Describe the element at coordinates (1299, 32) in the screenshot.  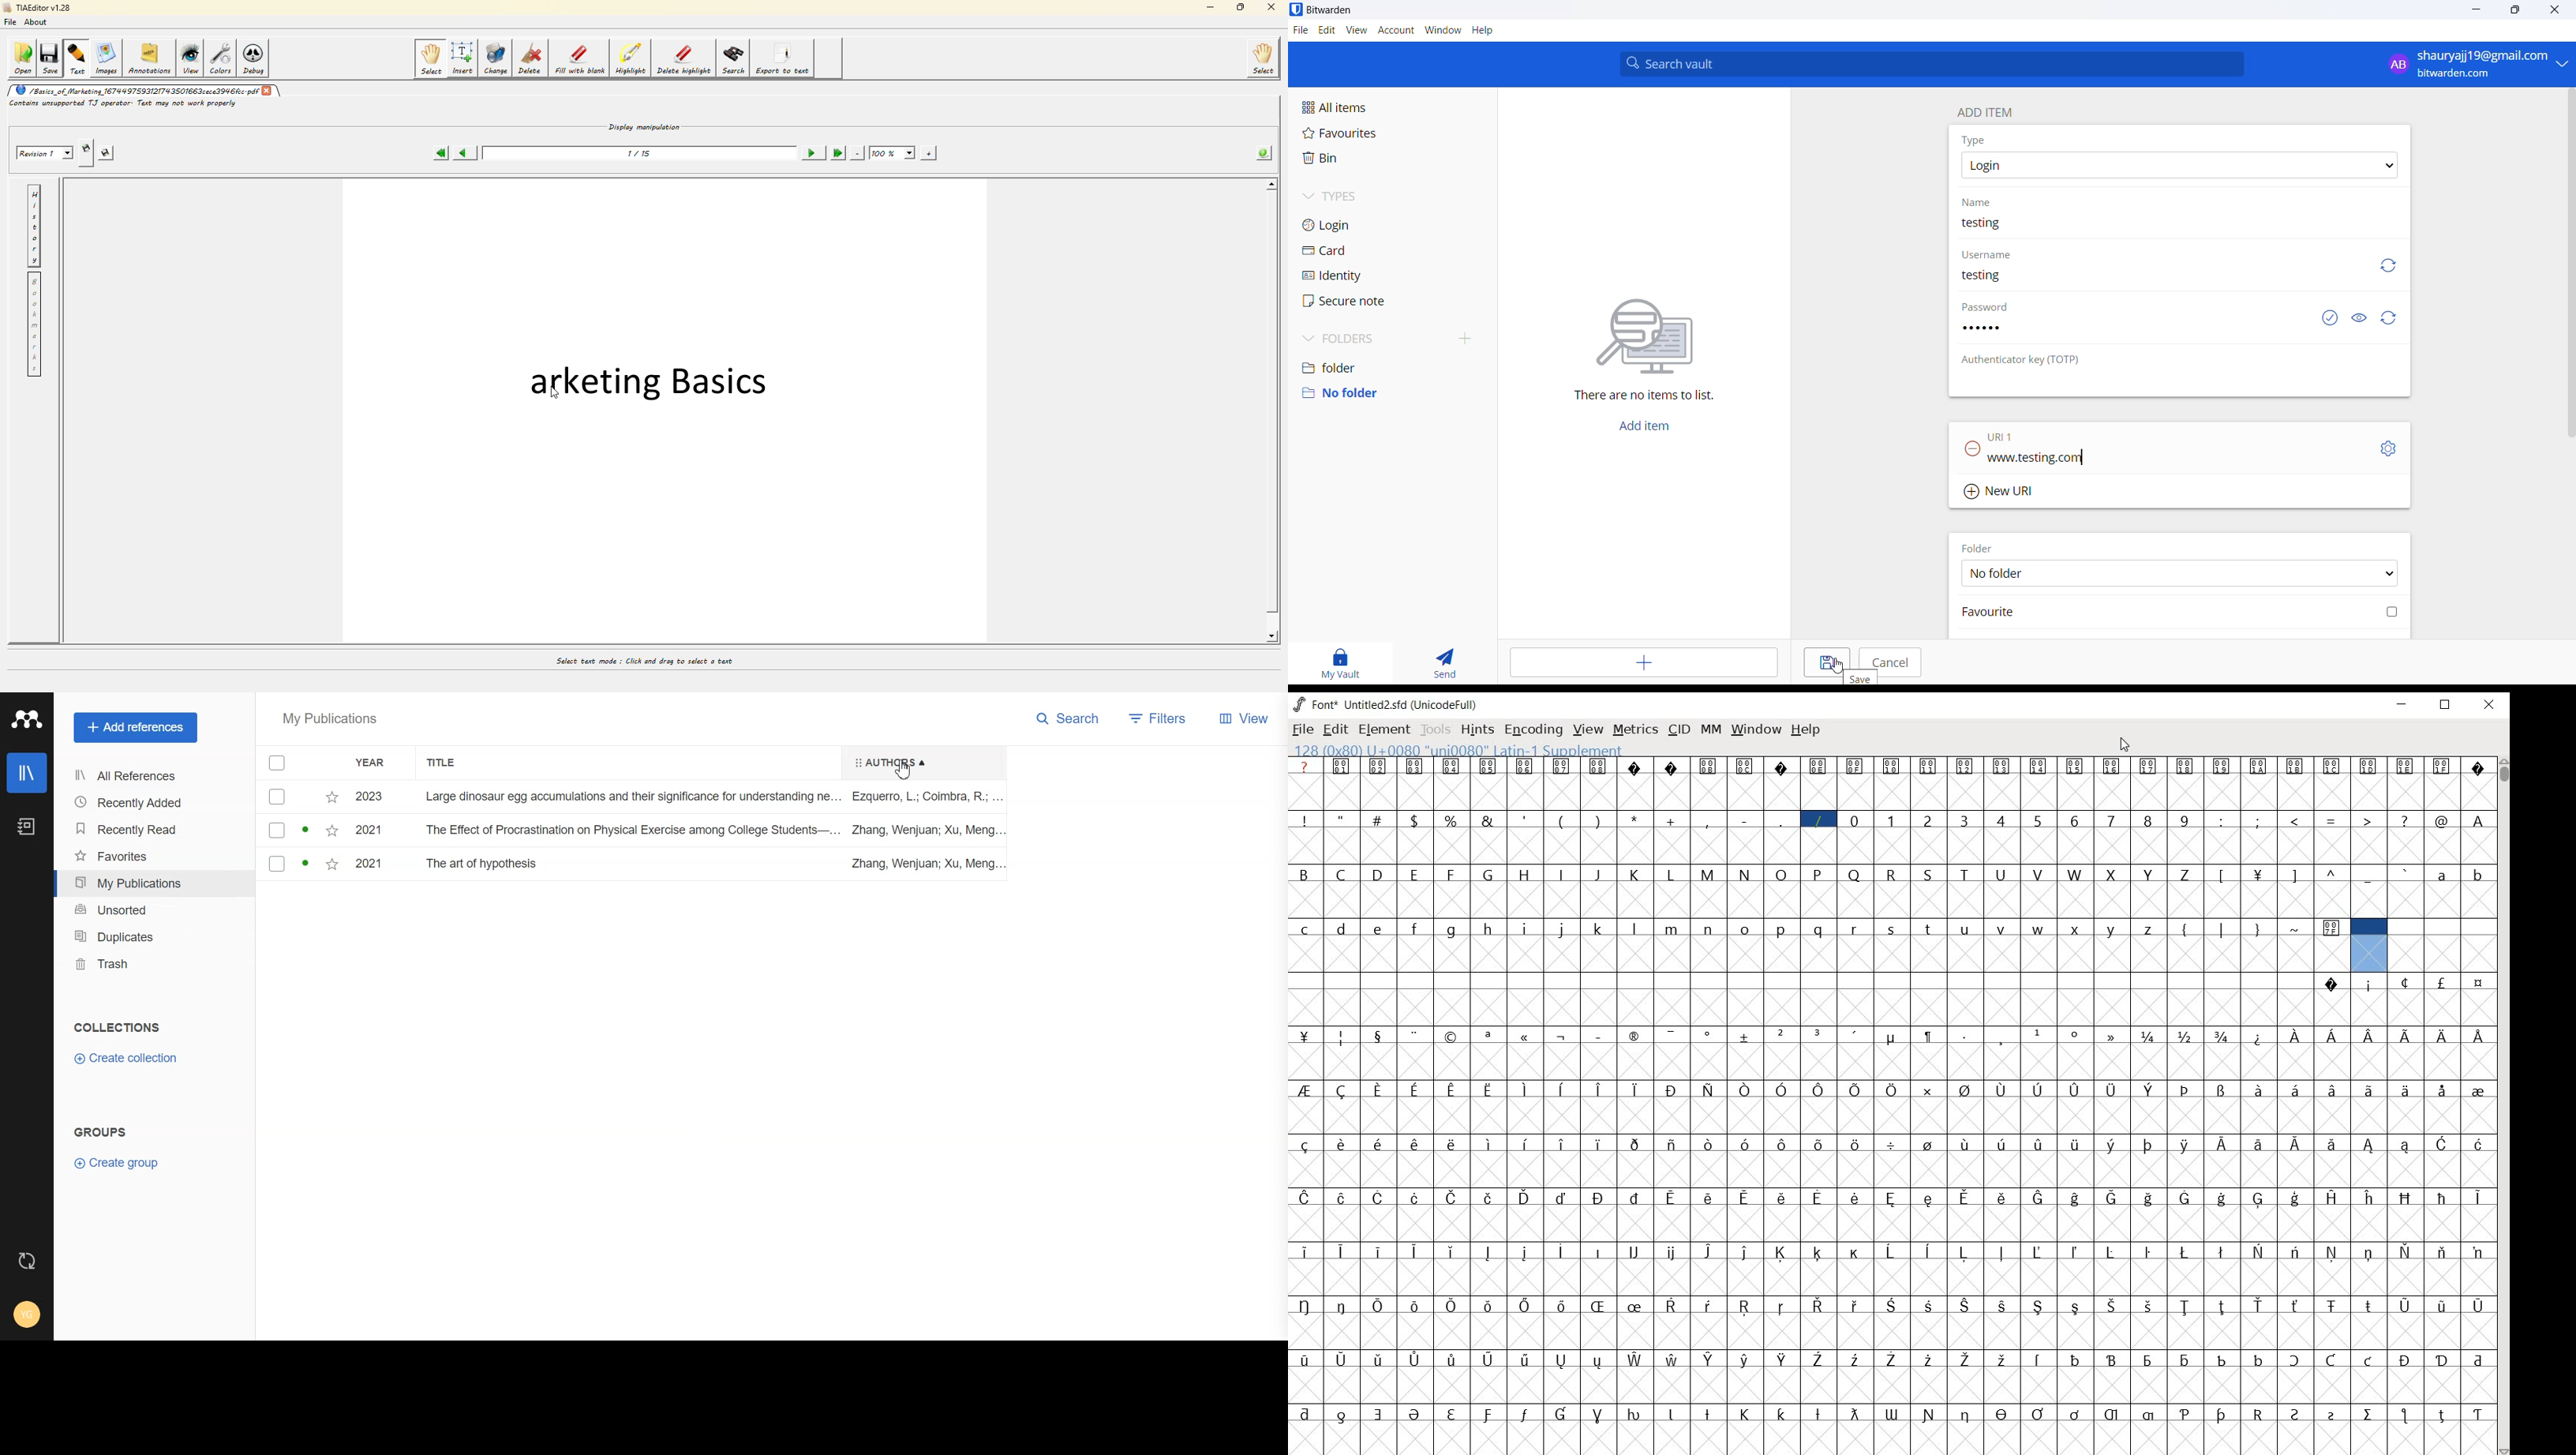
I see `file` at that location.